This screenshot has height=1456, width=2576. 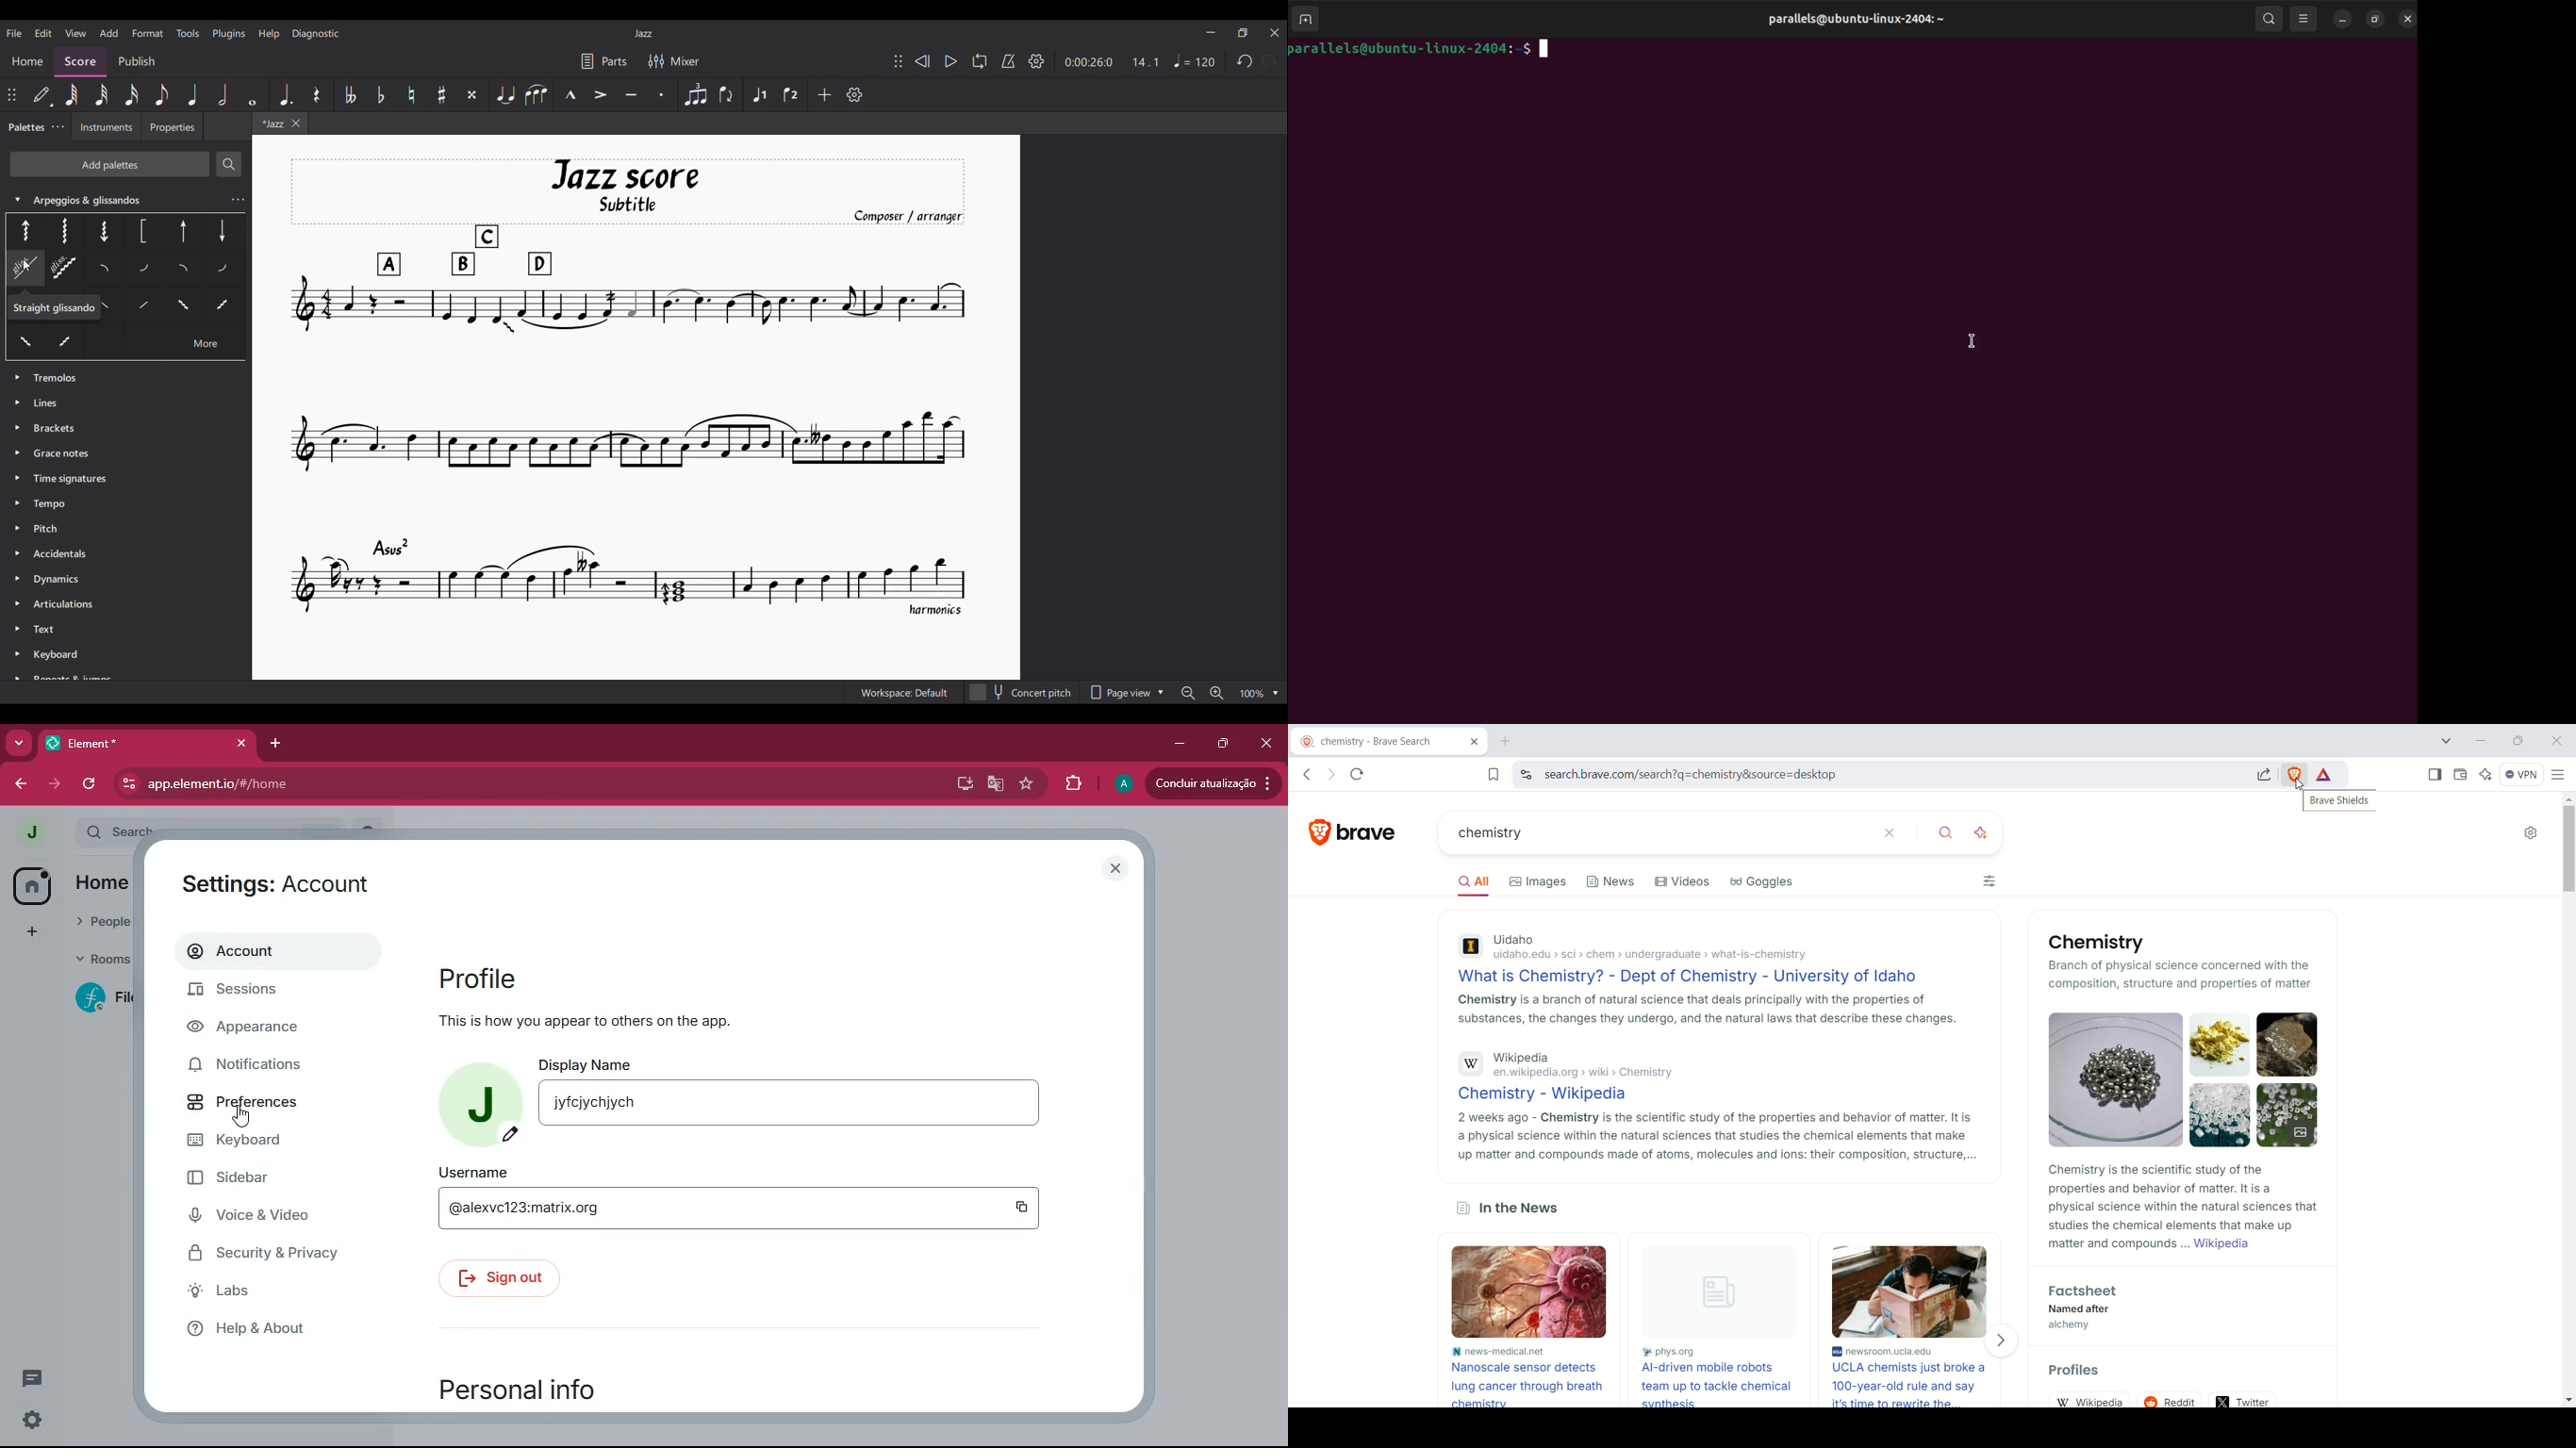 What do you see at coordinates (297, 887) in the screenshot?
I see `settings: account` at bounding box center [297, 887].